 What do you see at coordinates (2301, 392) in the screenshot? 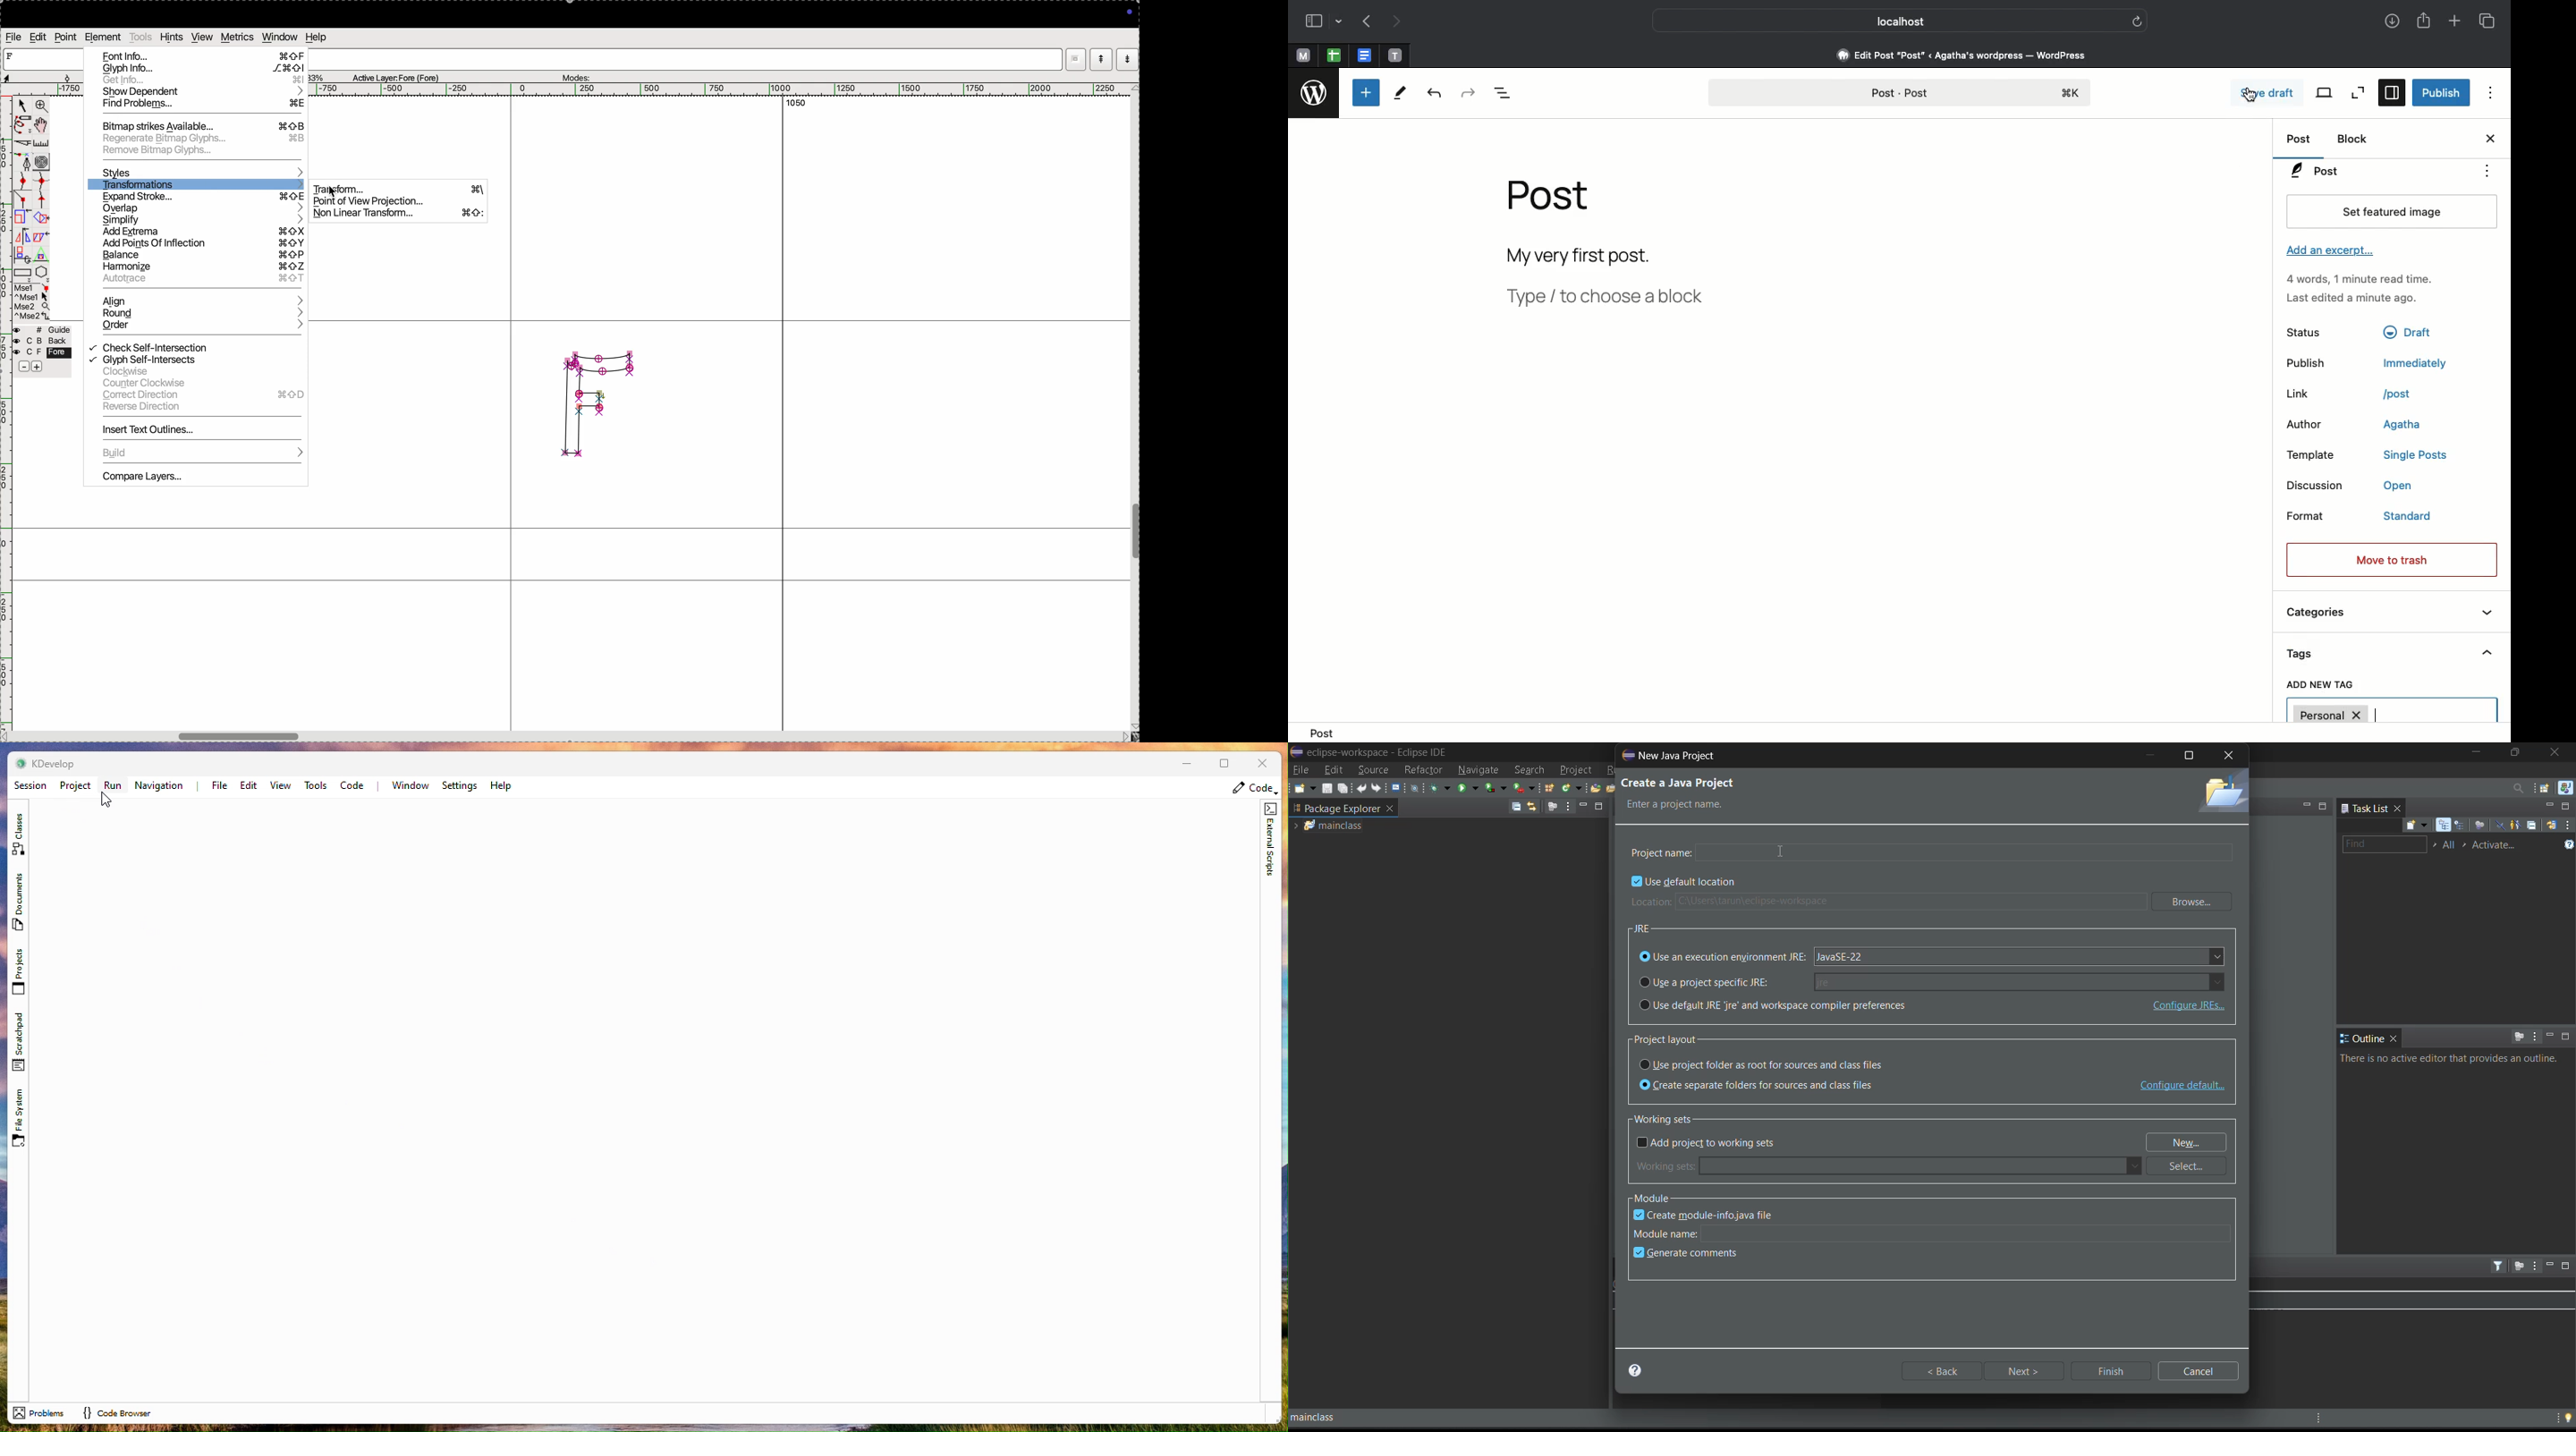
I see `Link` at bounding box center [2301, 392].